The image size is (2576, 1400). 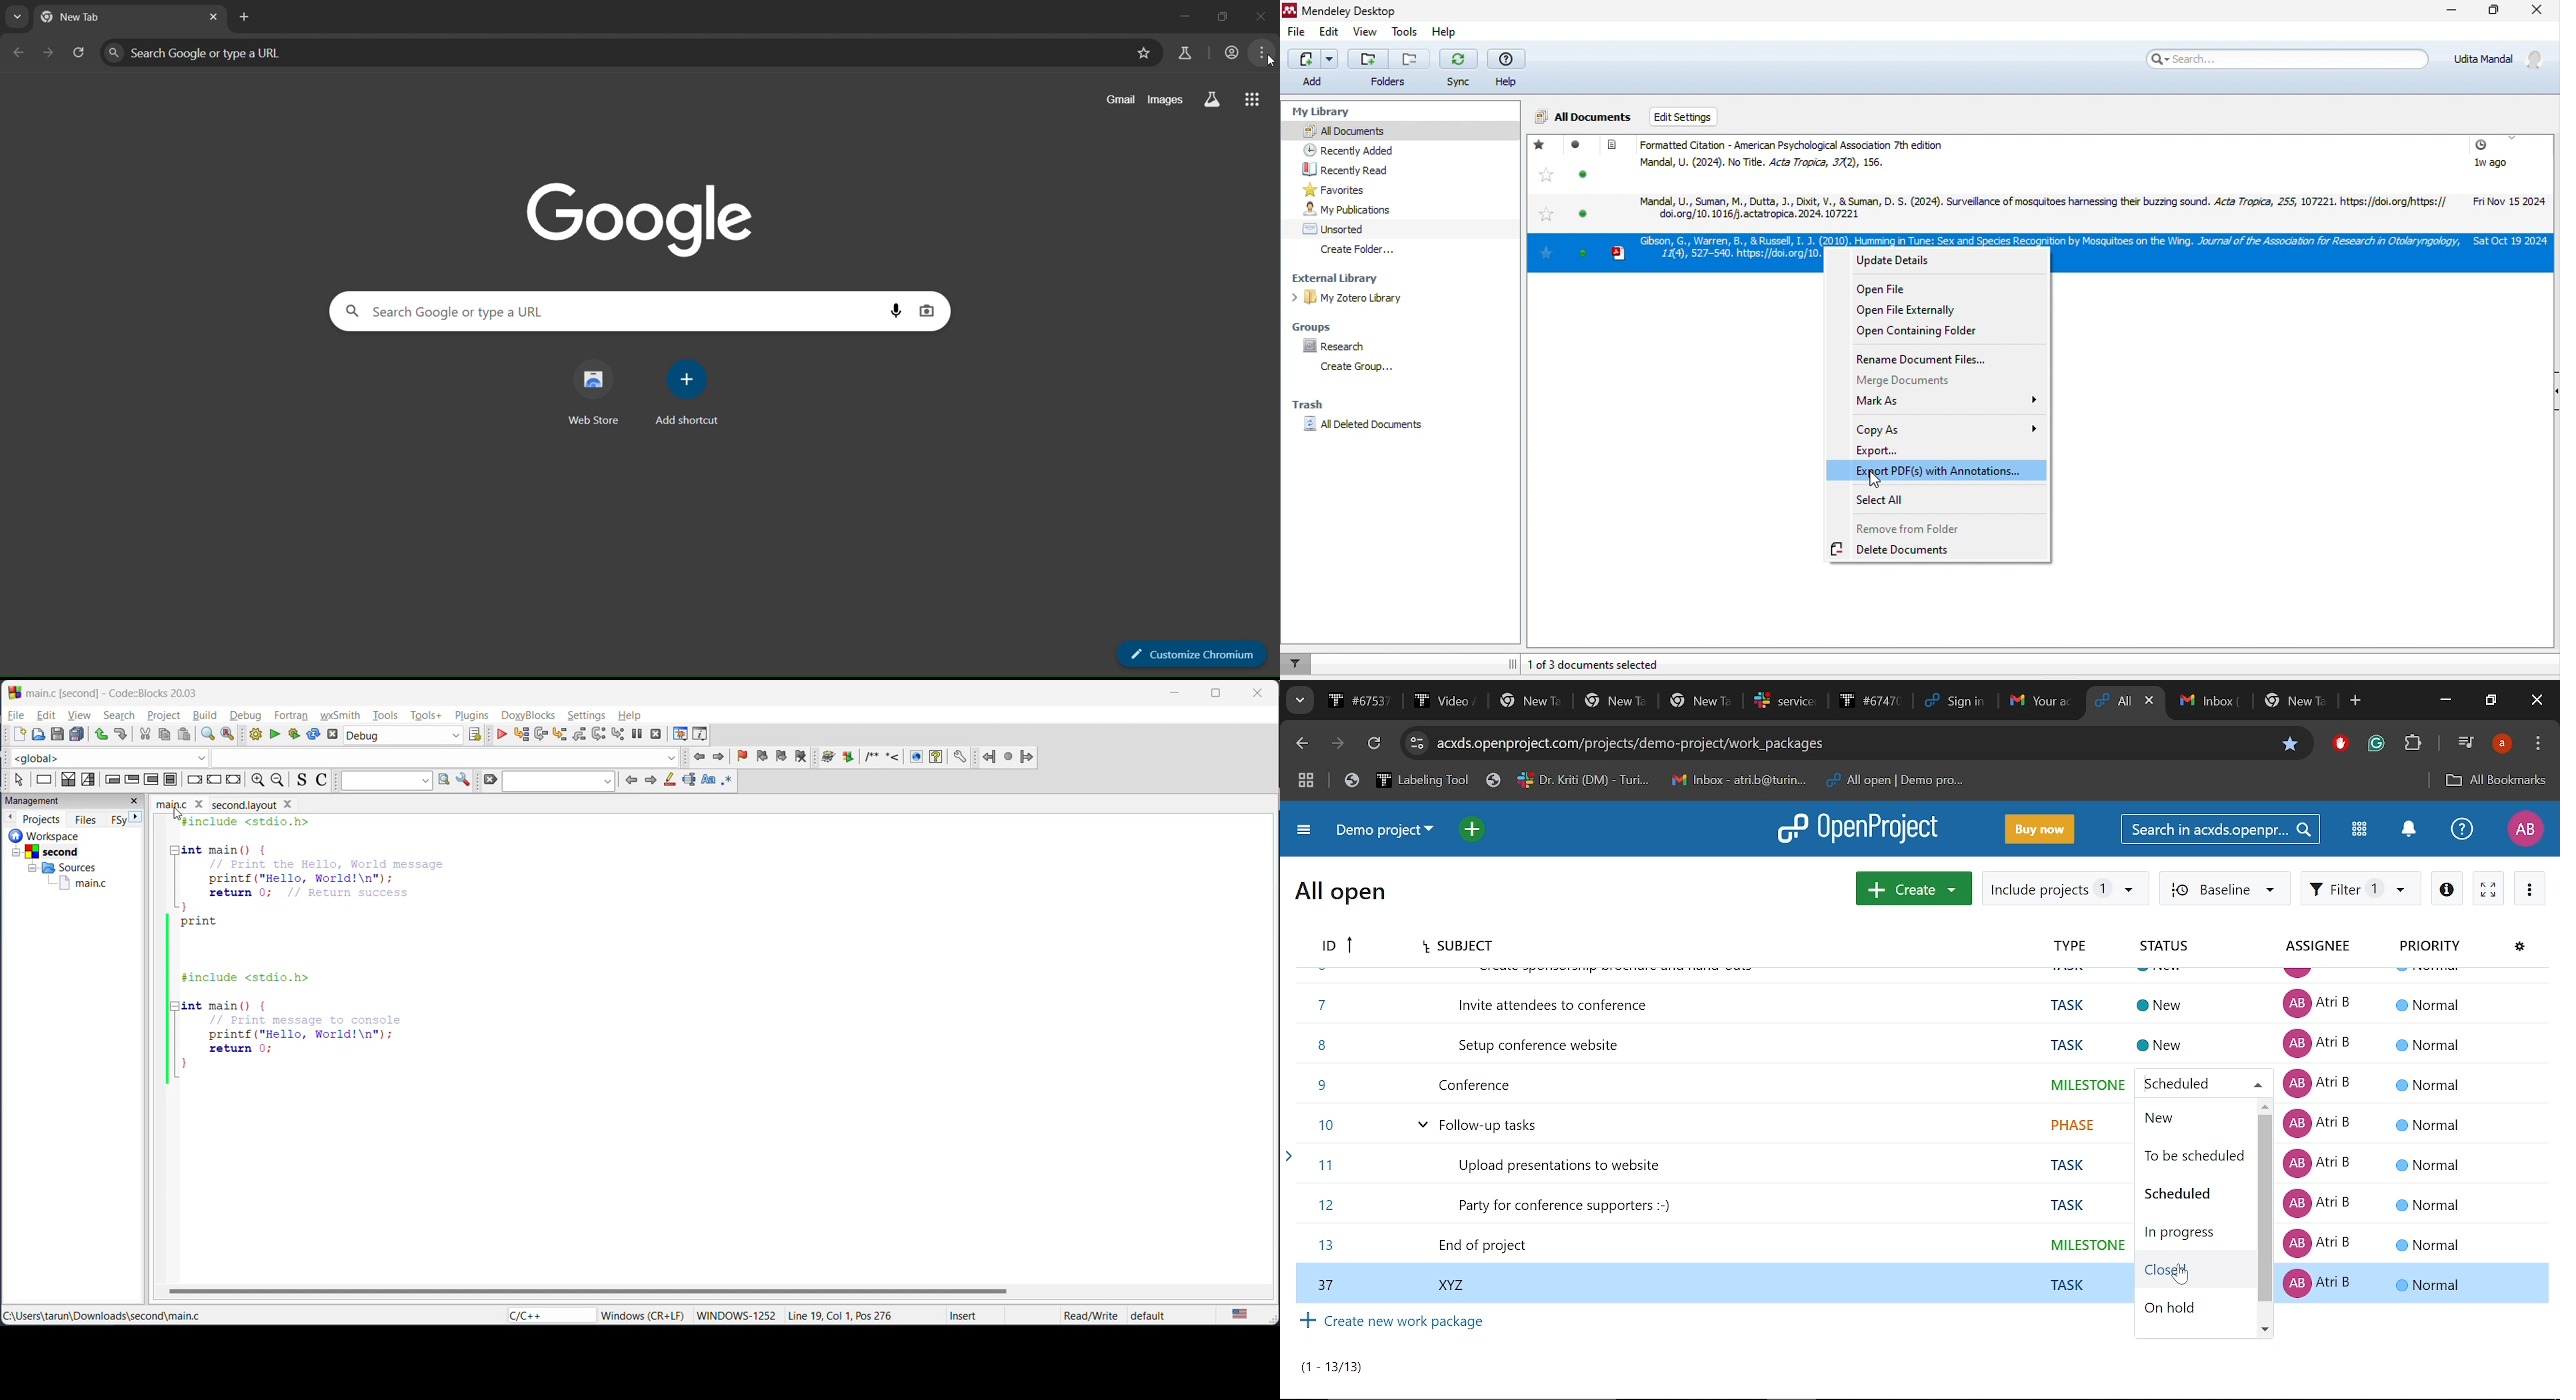 I want to click on view, so click(x=1368, y=31).